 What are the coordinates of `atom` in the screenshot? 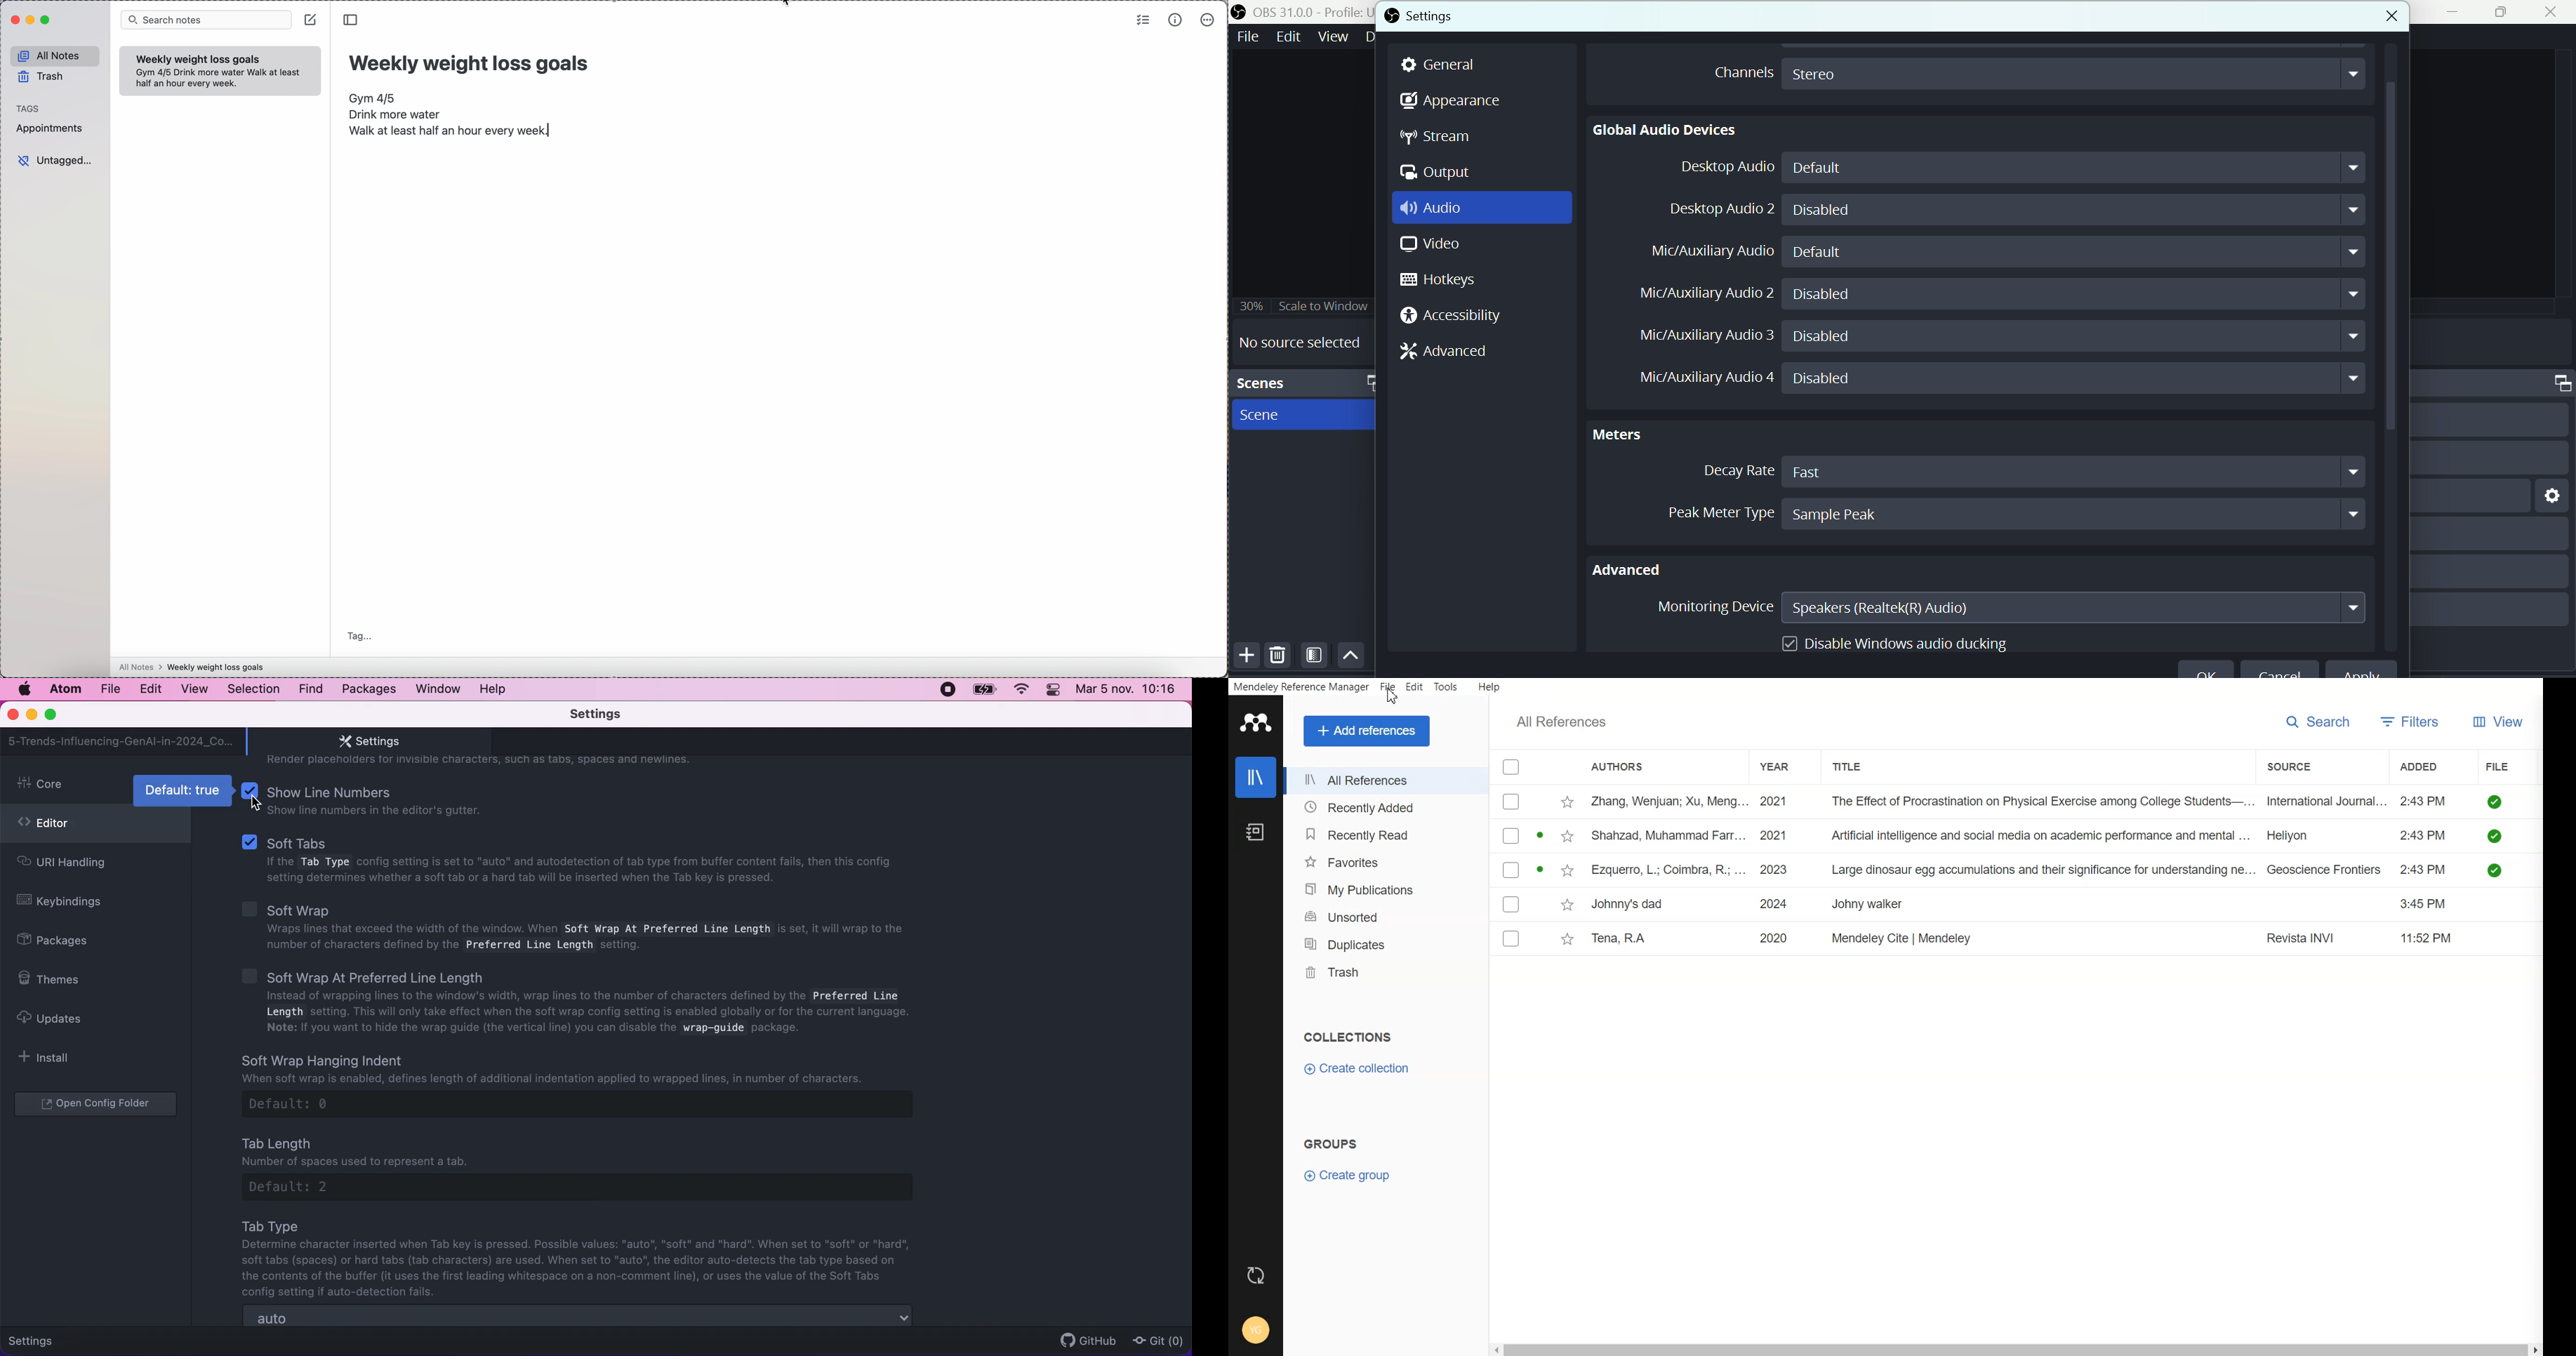 It's located at (65, 689).